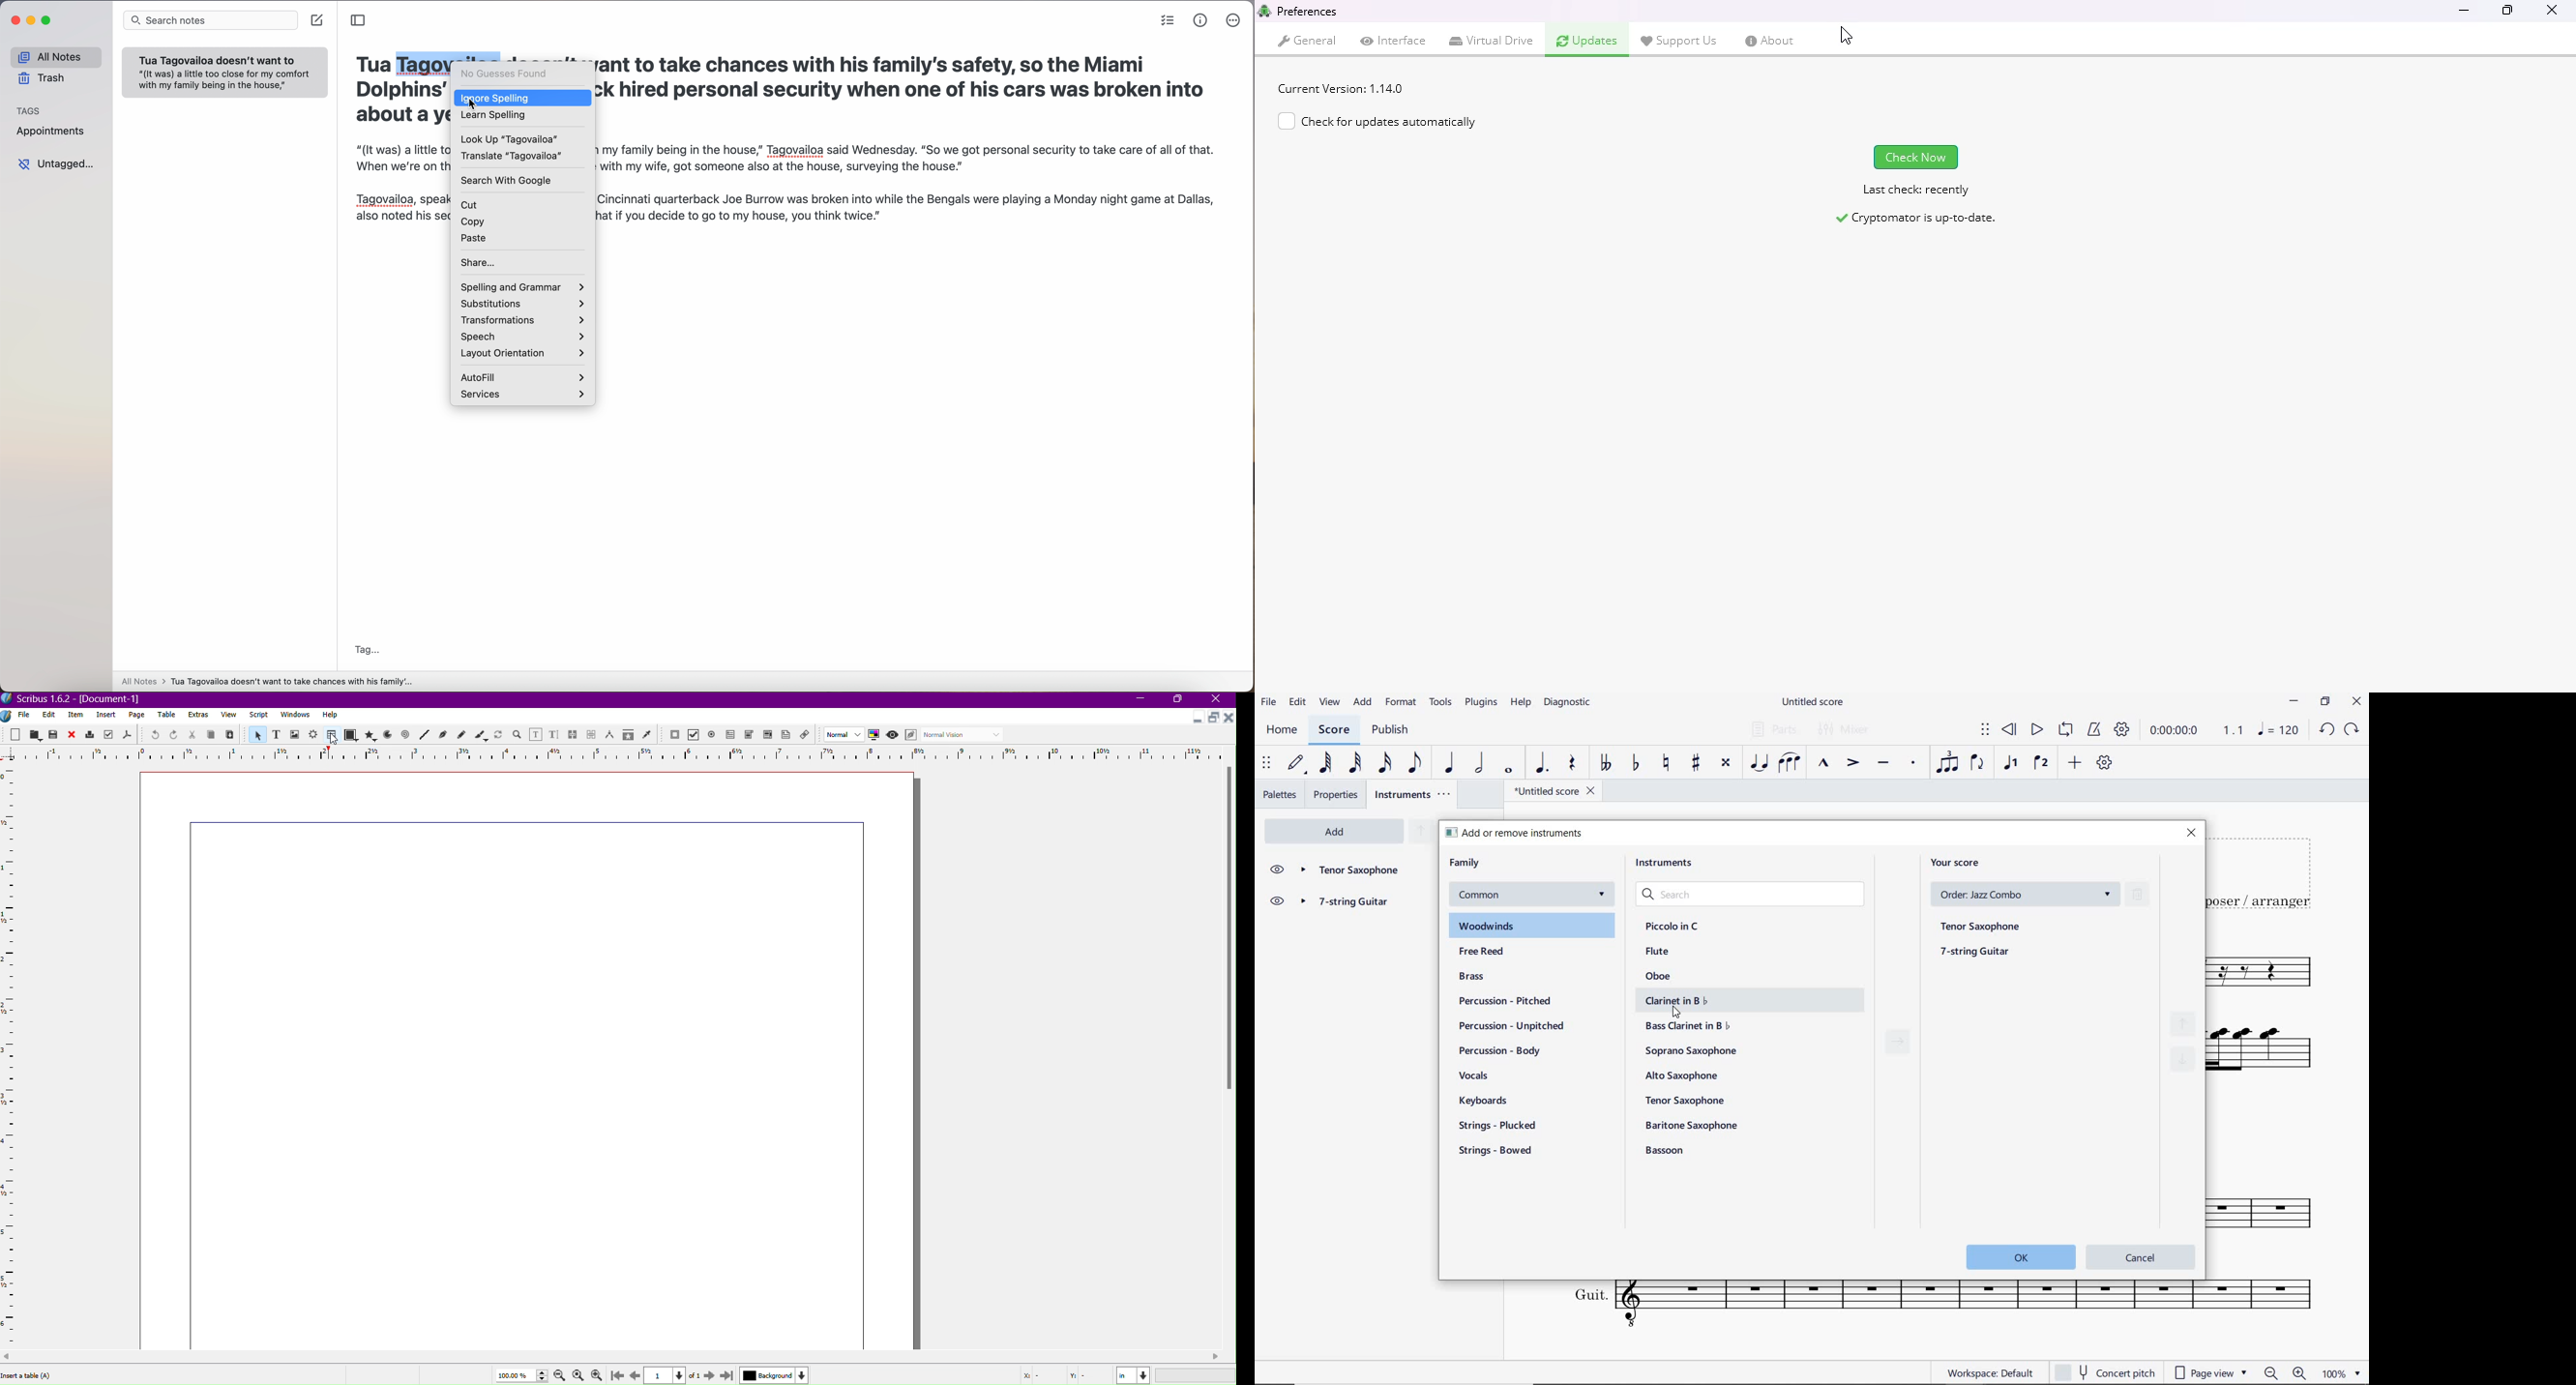  I want to click on Logo, so click(8, 715).